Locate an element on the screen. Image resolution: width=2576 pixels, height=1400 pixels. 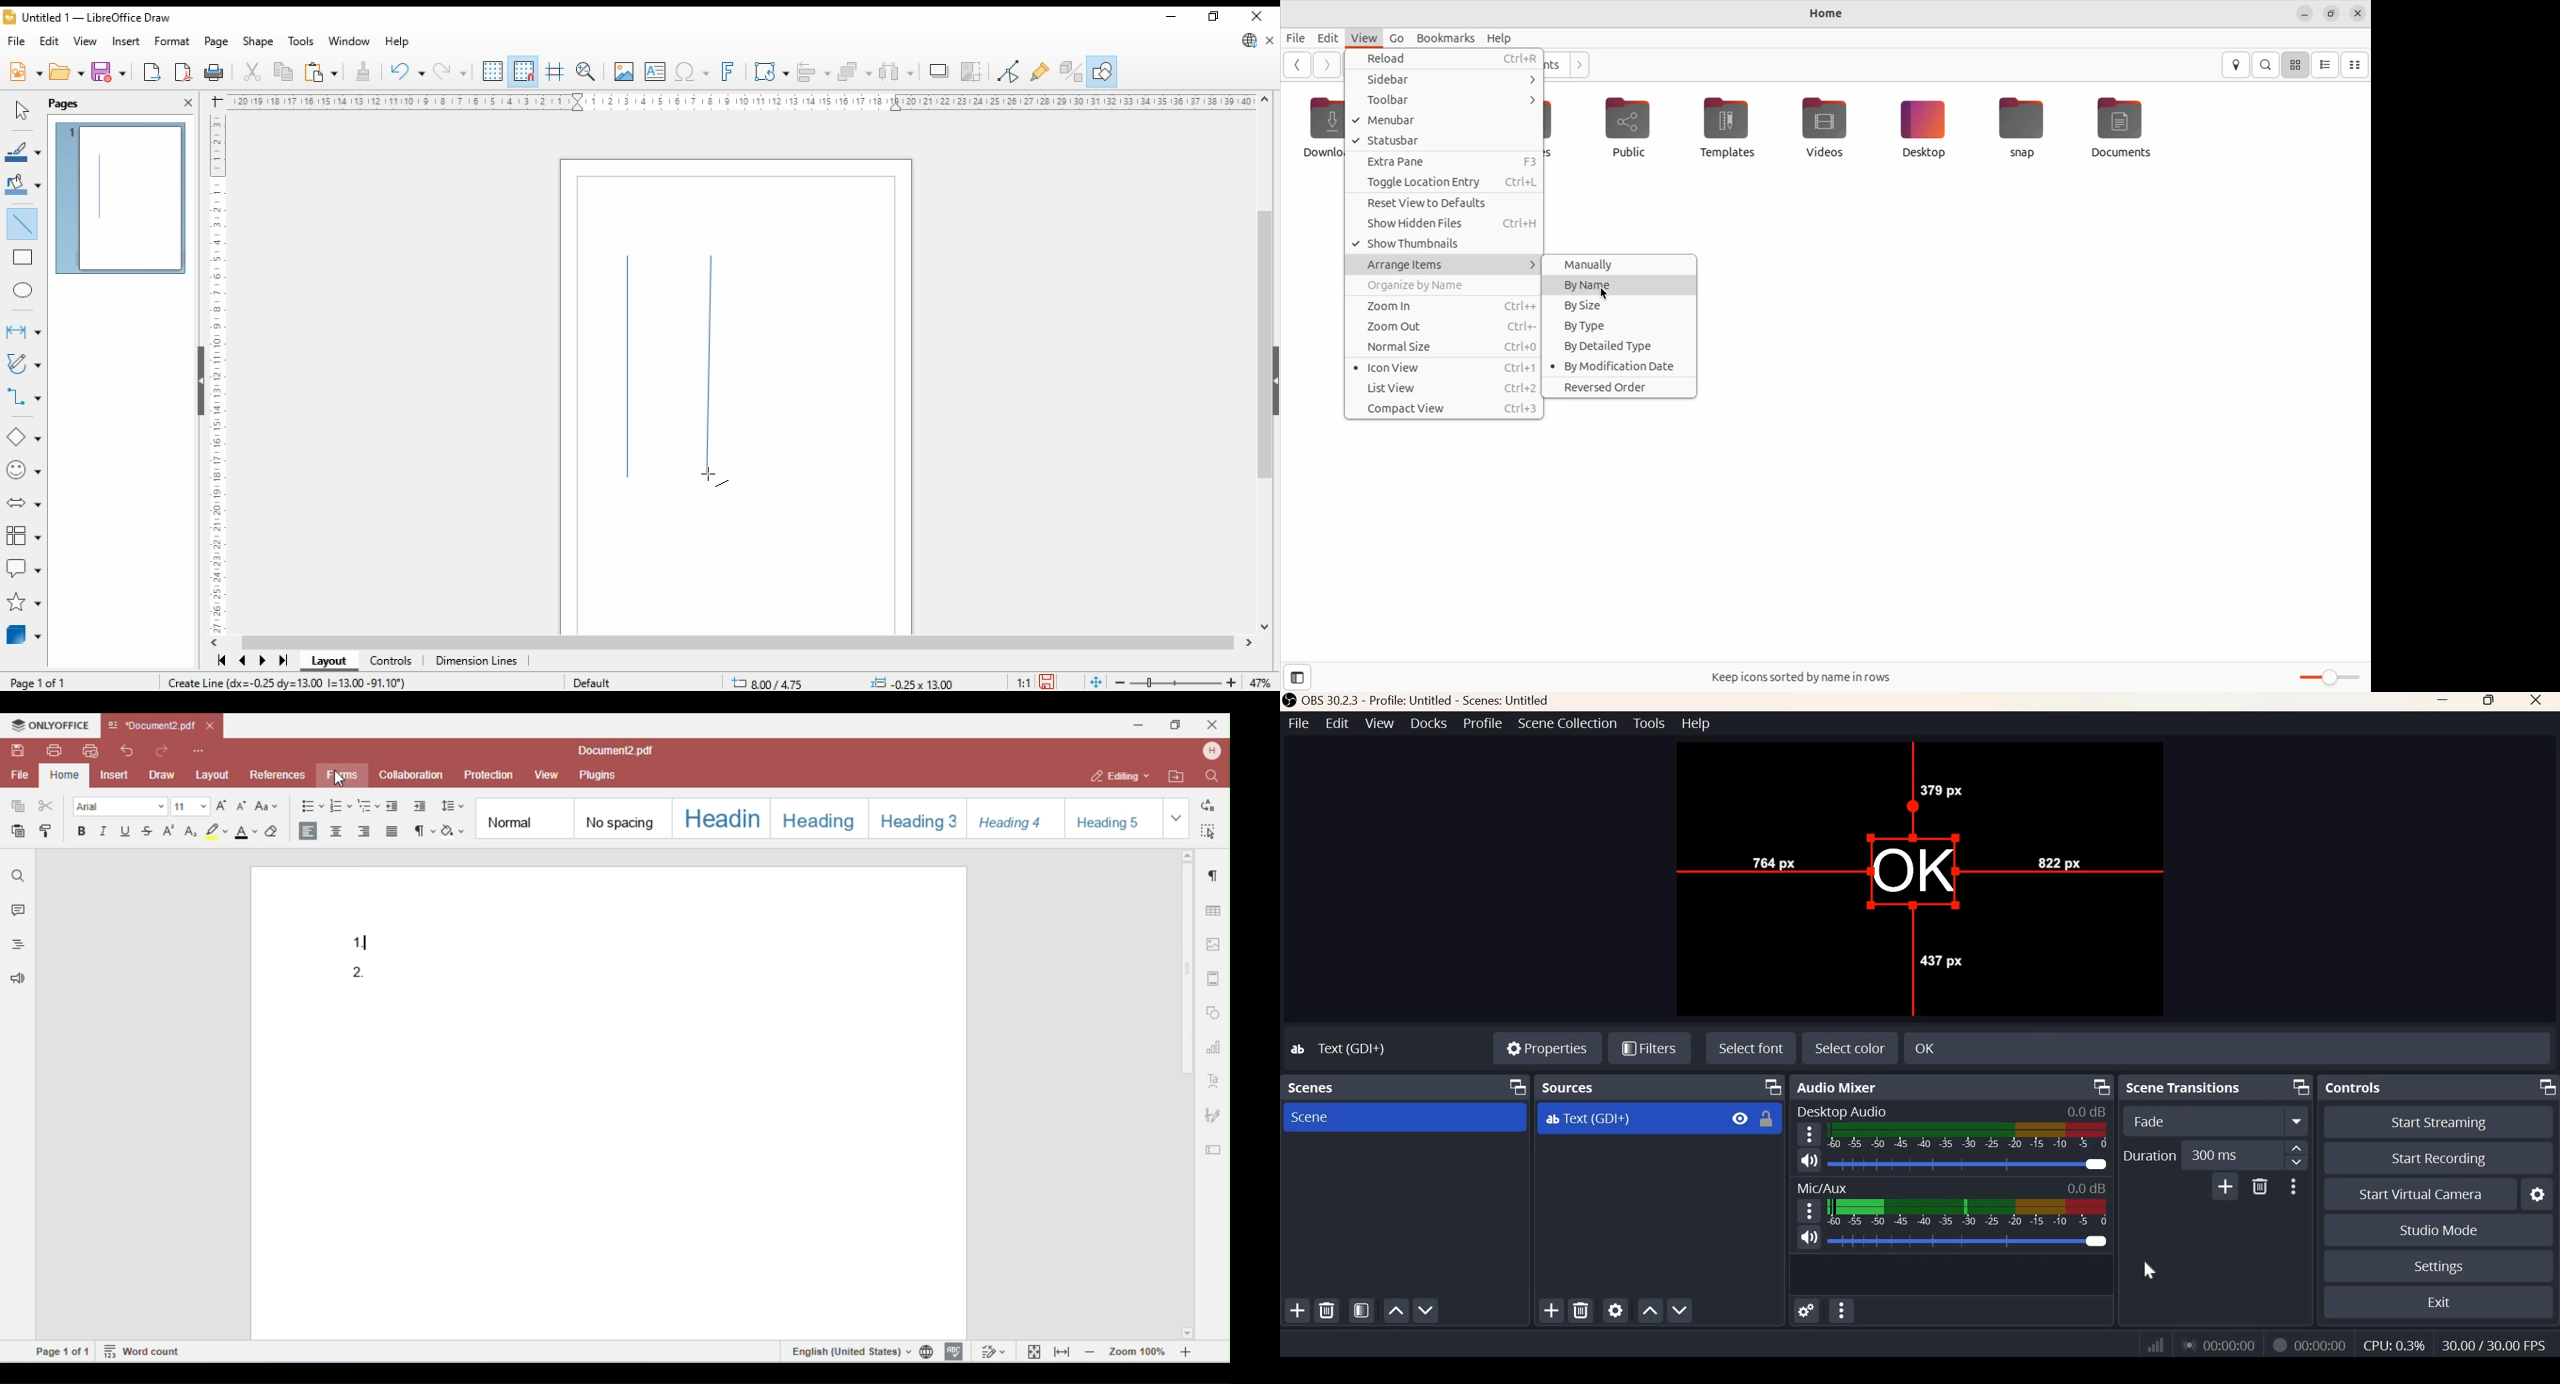
File is located at coordinates (1299, 723).